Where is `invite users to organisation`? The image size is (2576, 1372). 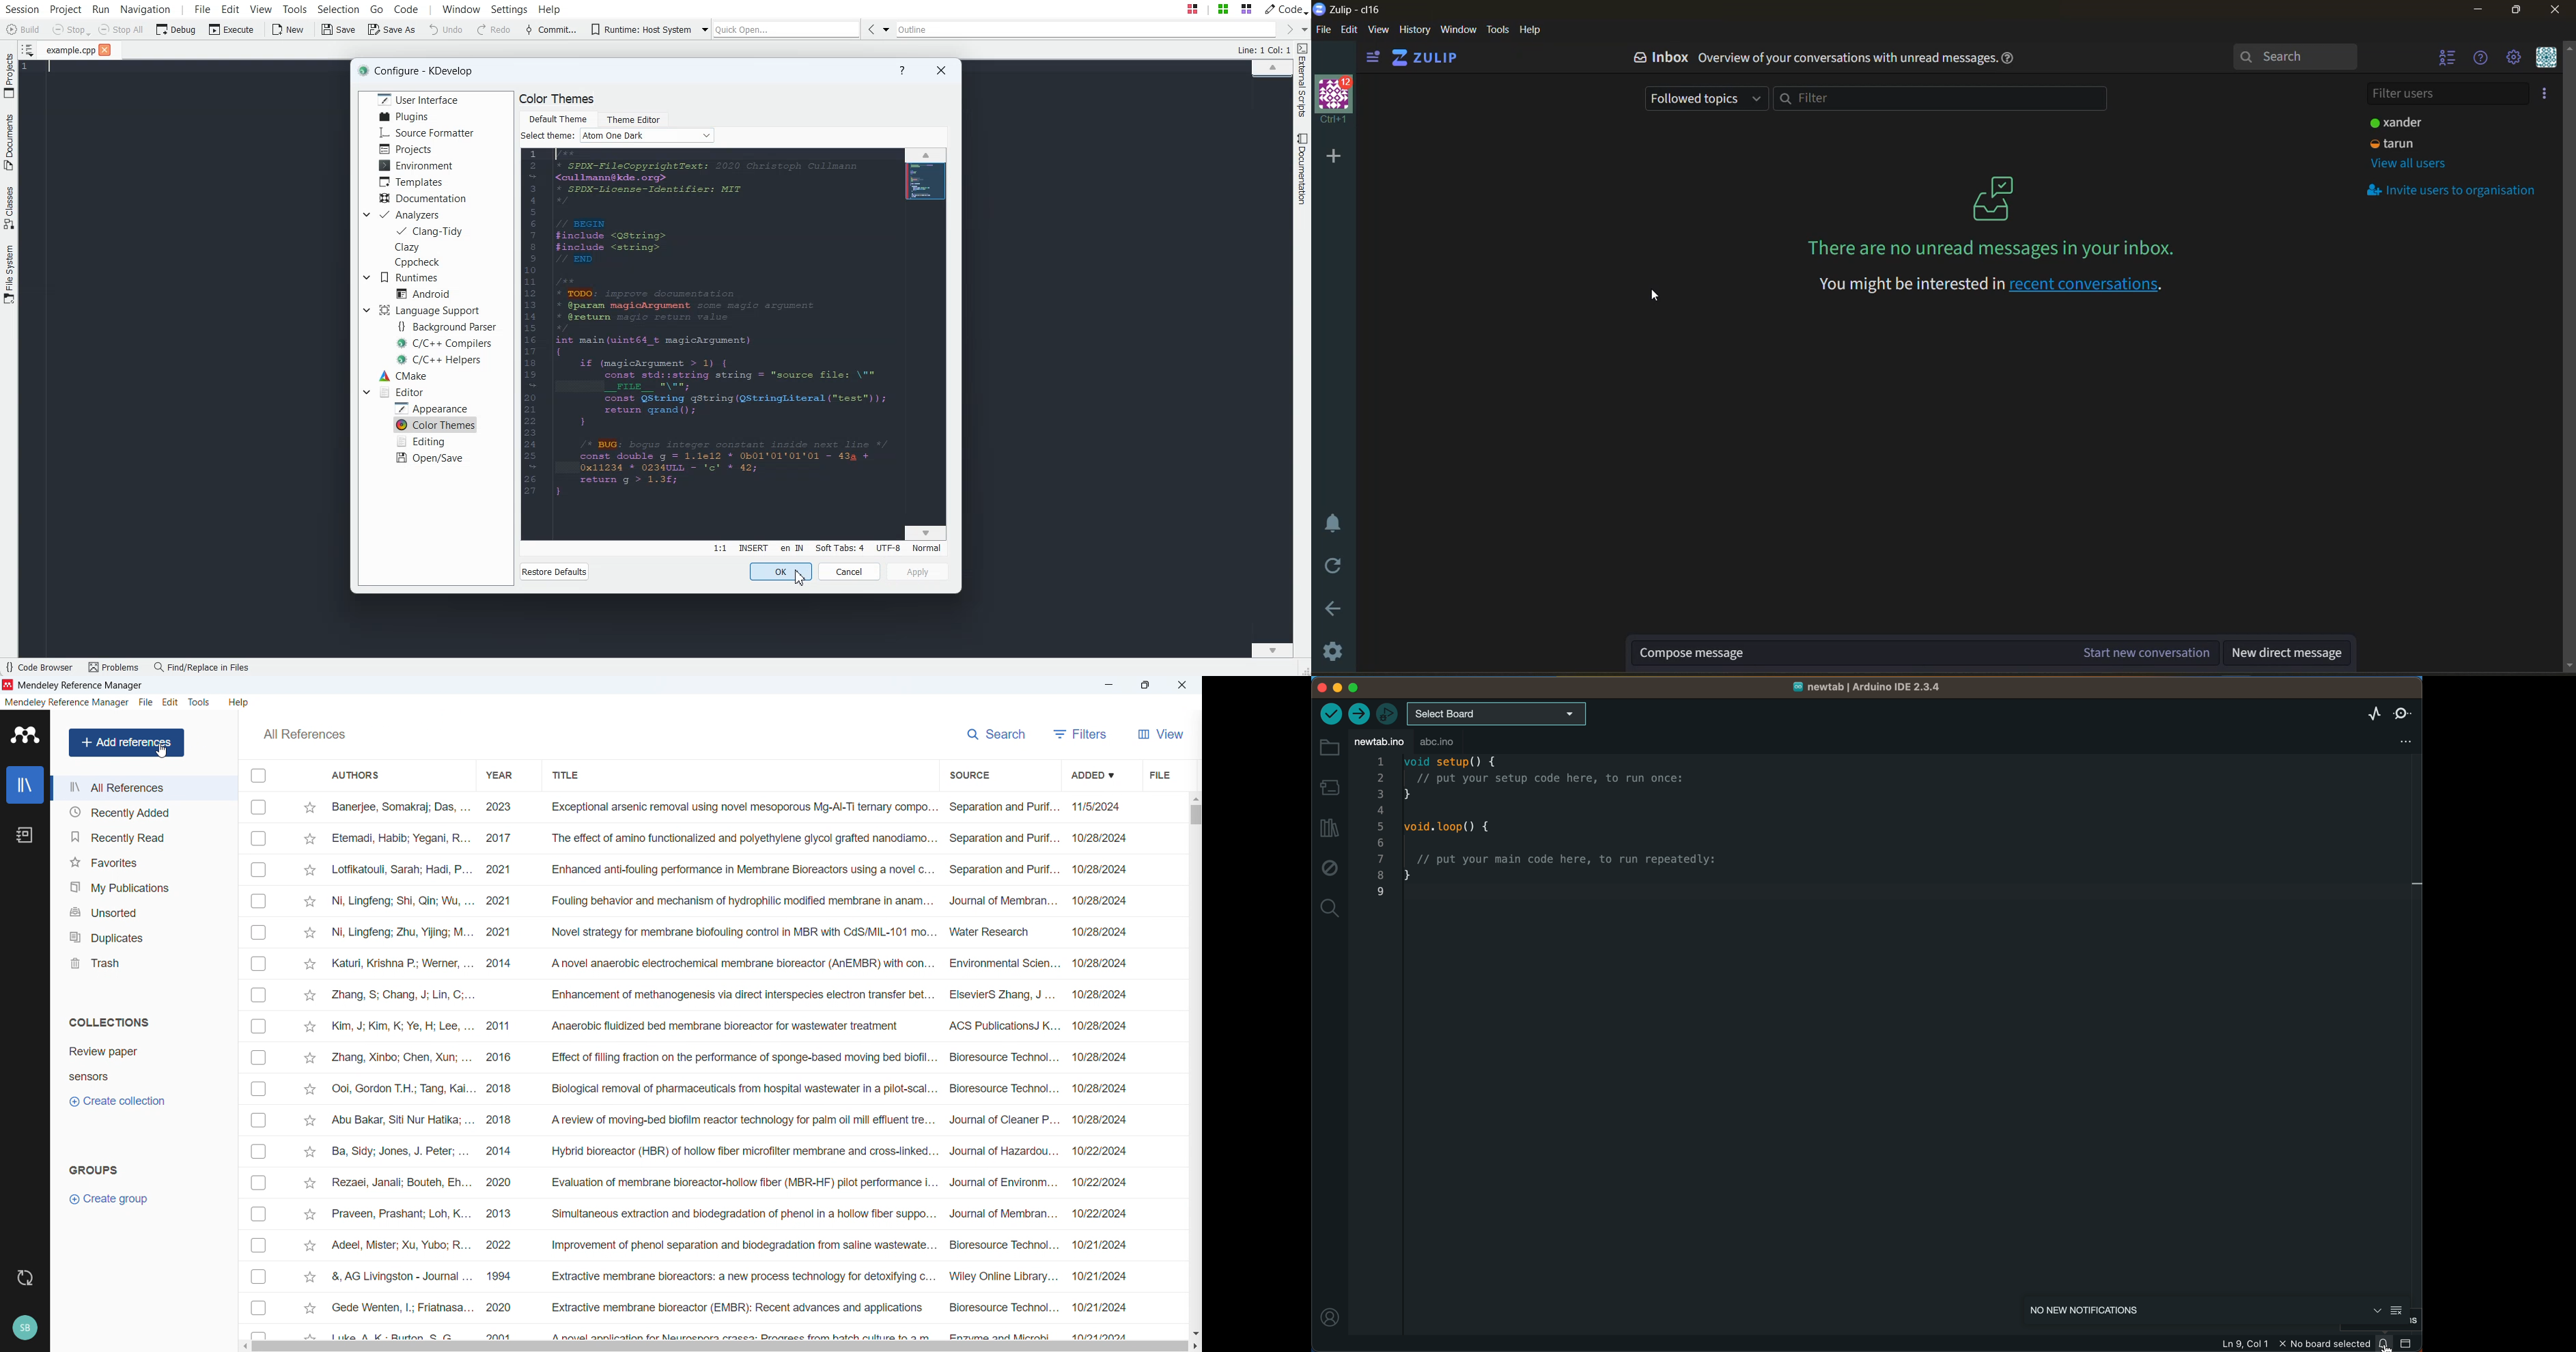 invite users to organisation is located at coordinates (2547, 94).